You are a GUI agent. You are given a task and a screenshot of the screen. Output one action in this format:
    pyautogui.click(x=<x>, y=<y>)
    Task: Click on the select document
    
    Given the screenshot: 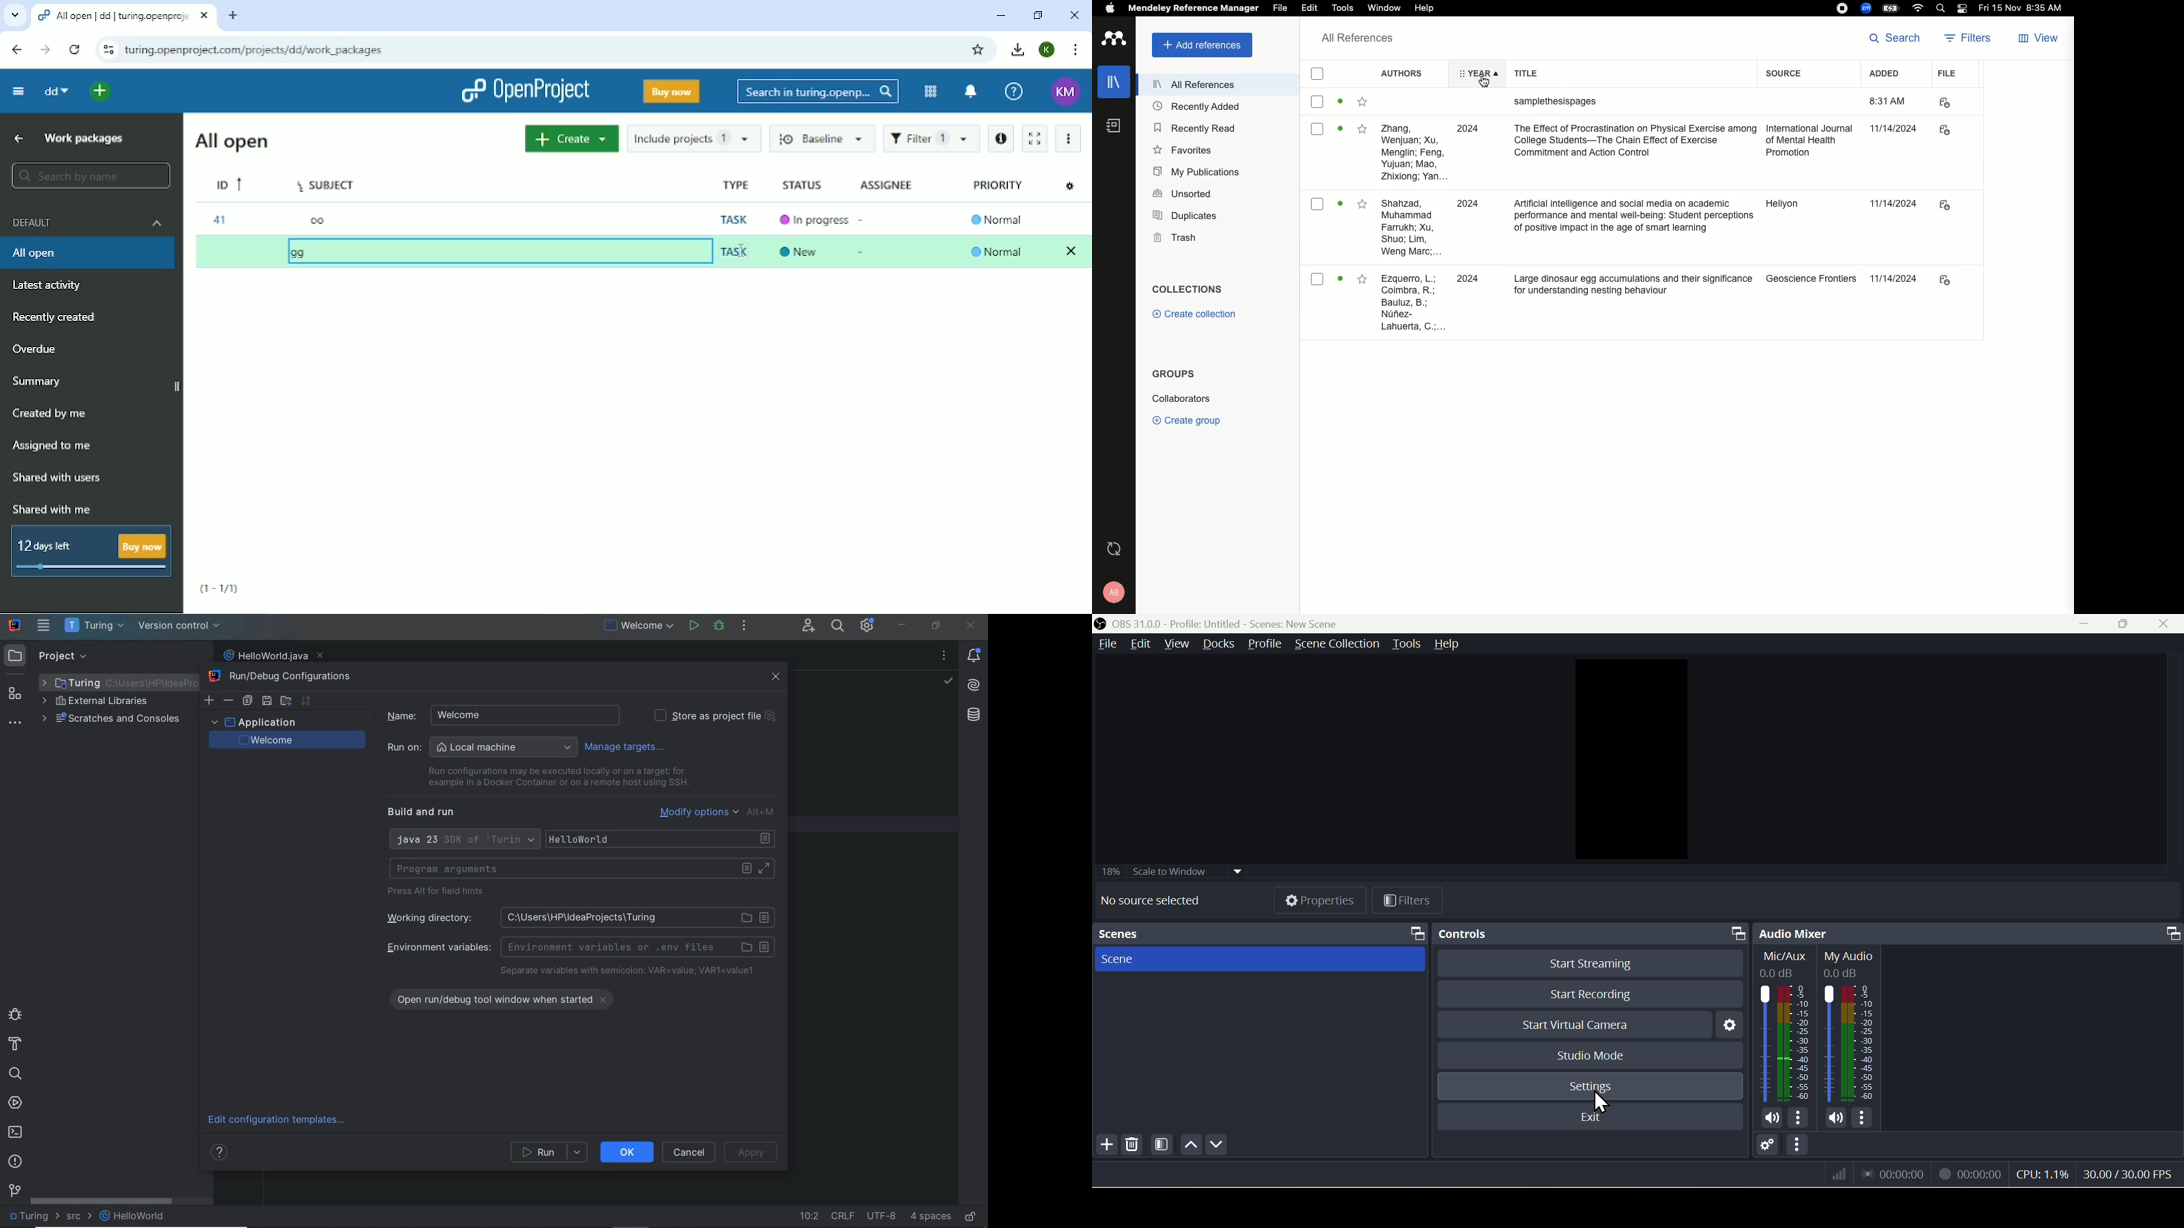 What is the action you would take?
    pyautogui.click(x=1317, y=104)
    